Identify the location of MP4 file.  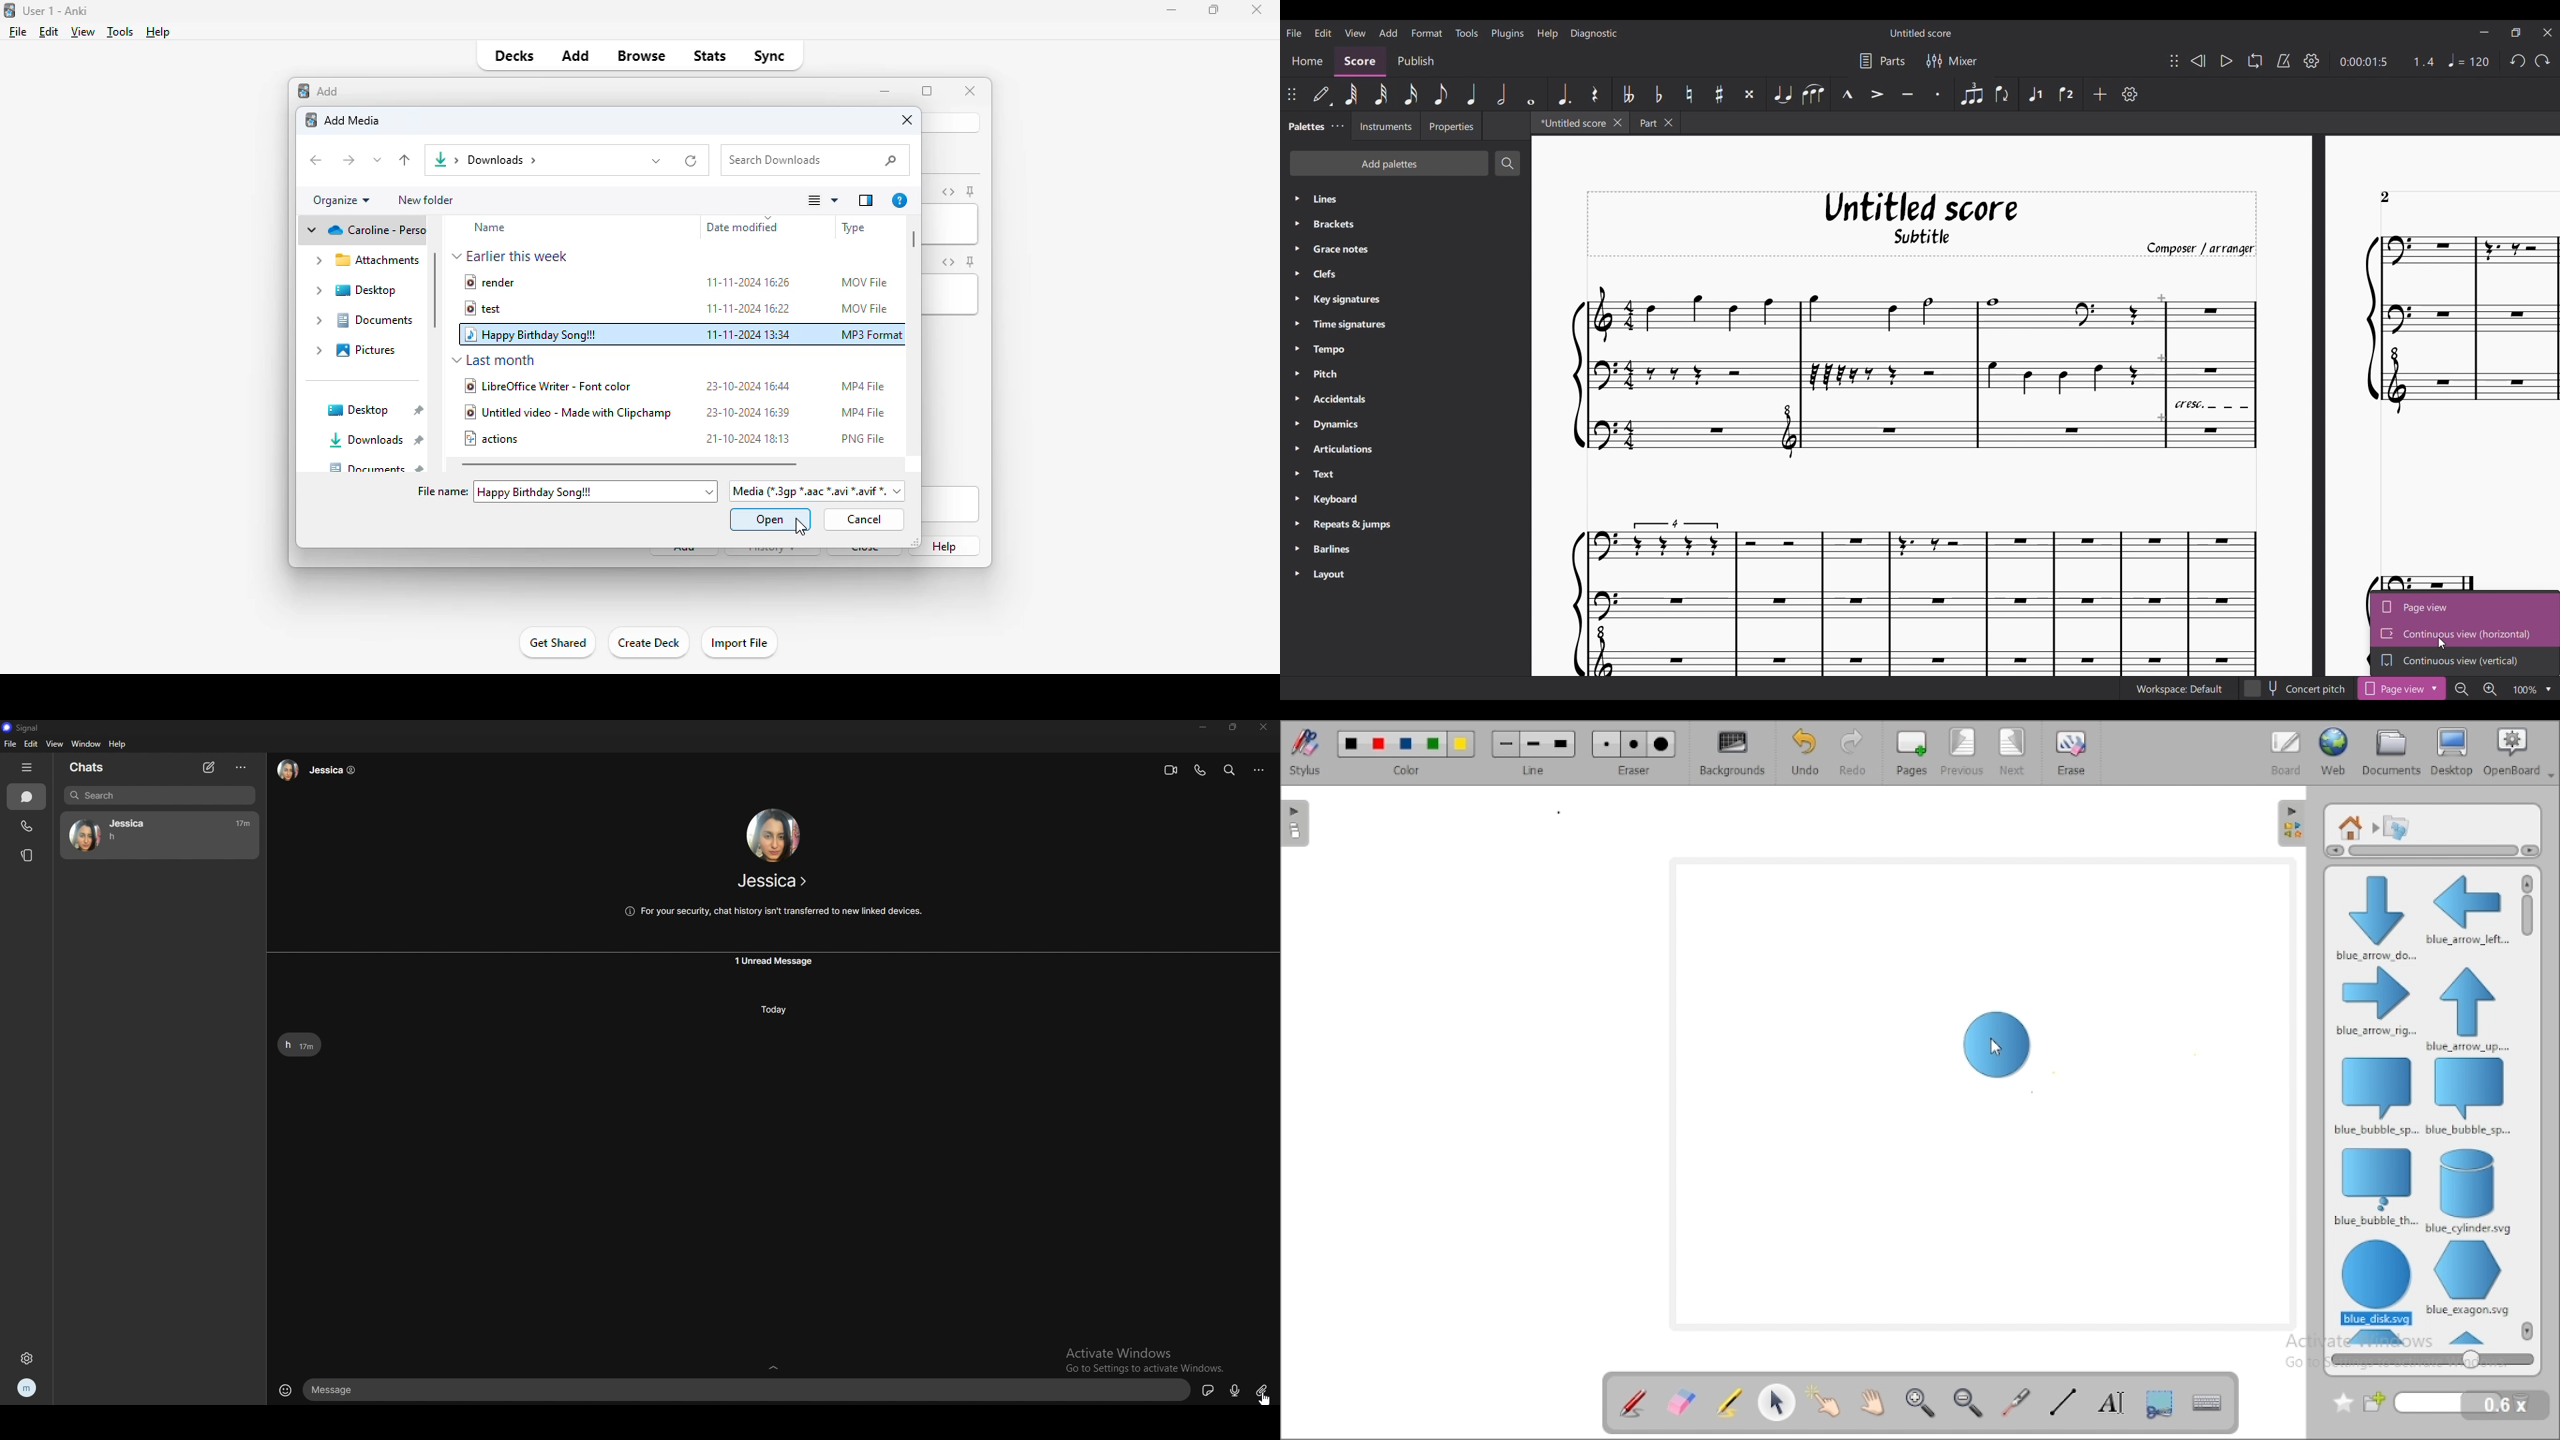
(863, 413).